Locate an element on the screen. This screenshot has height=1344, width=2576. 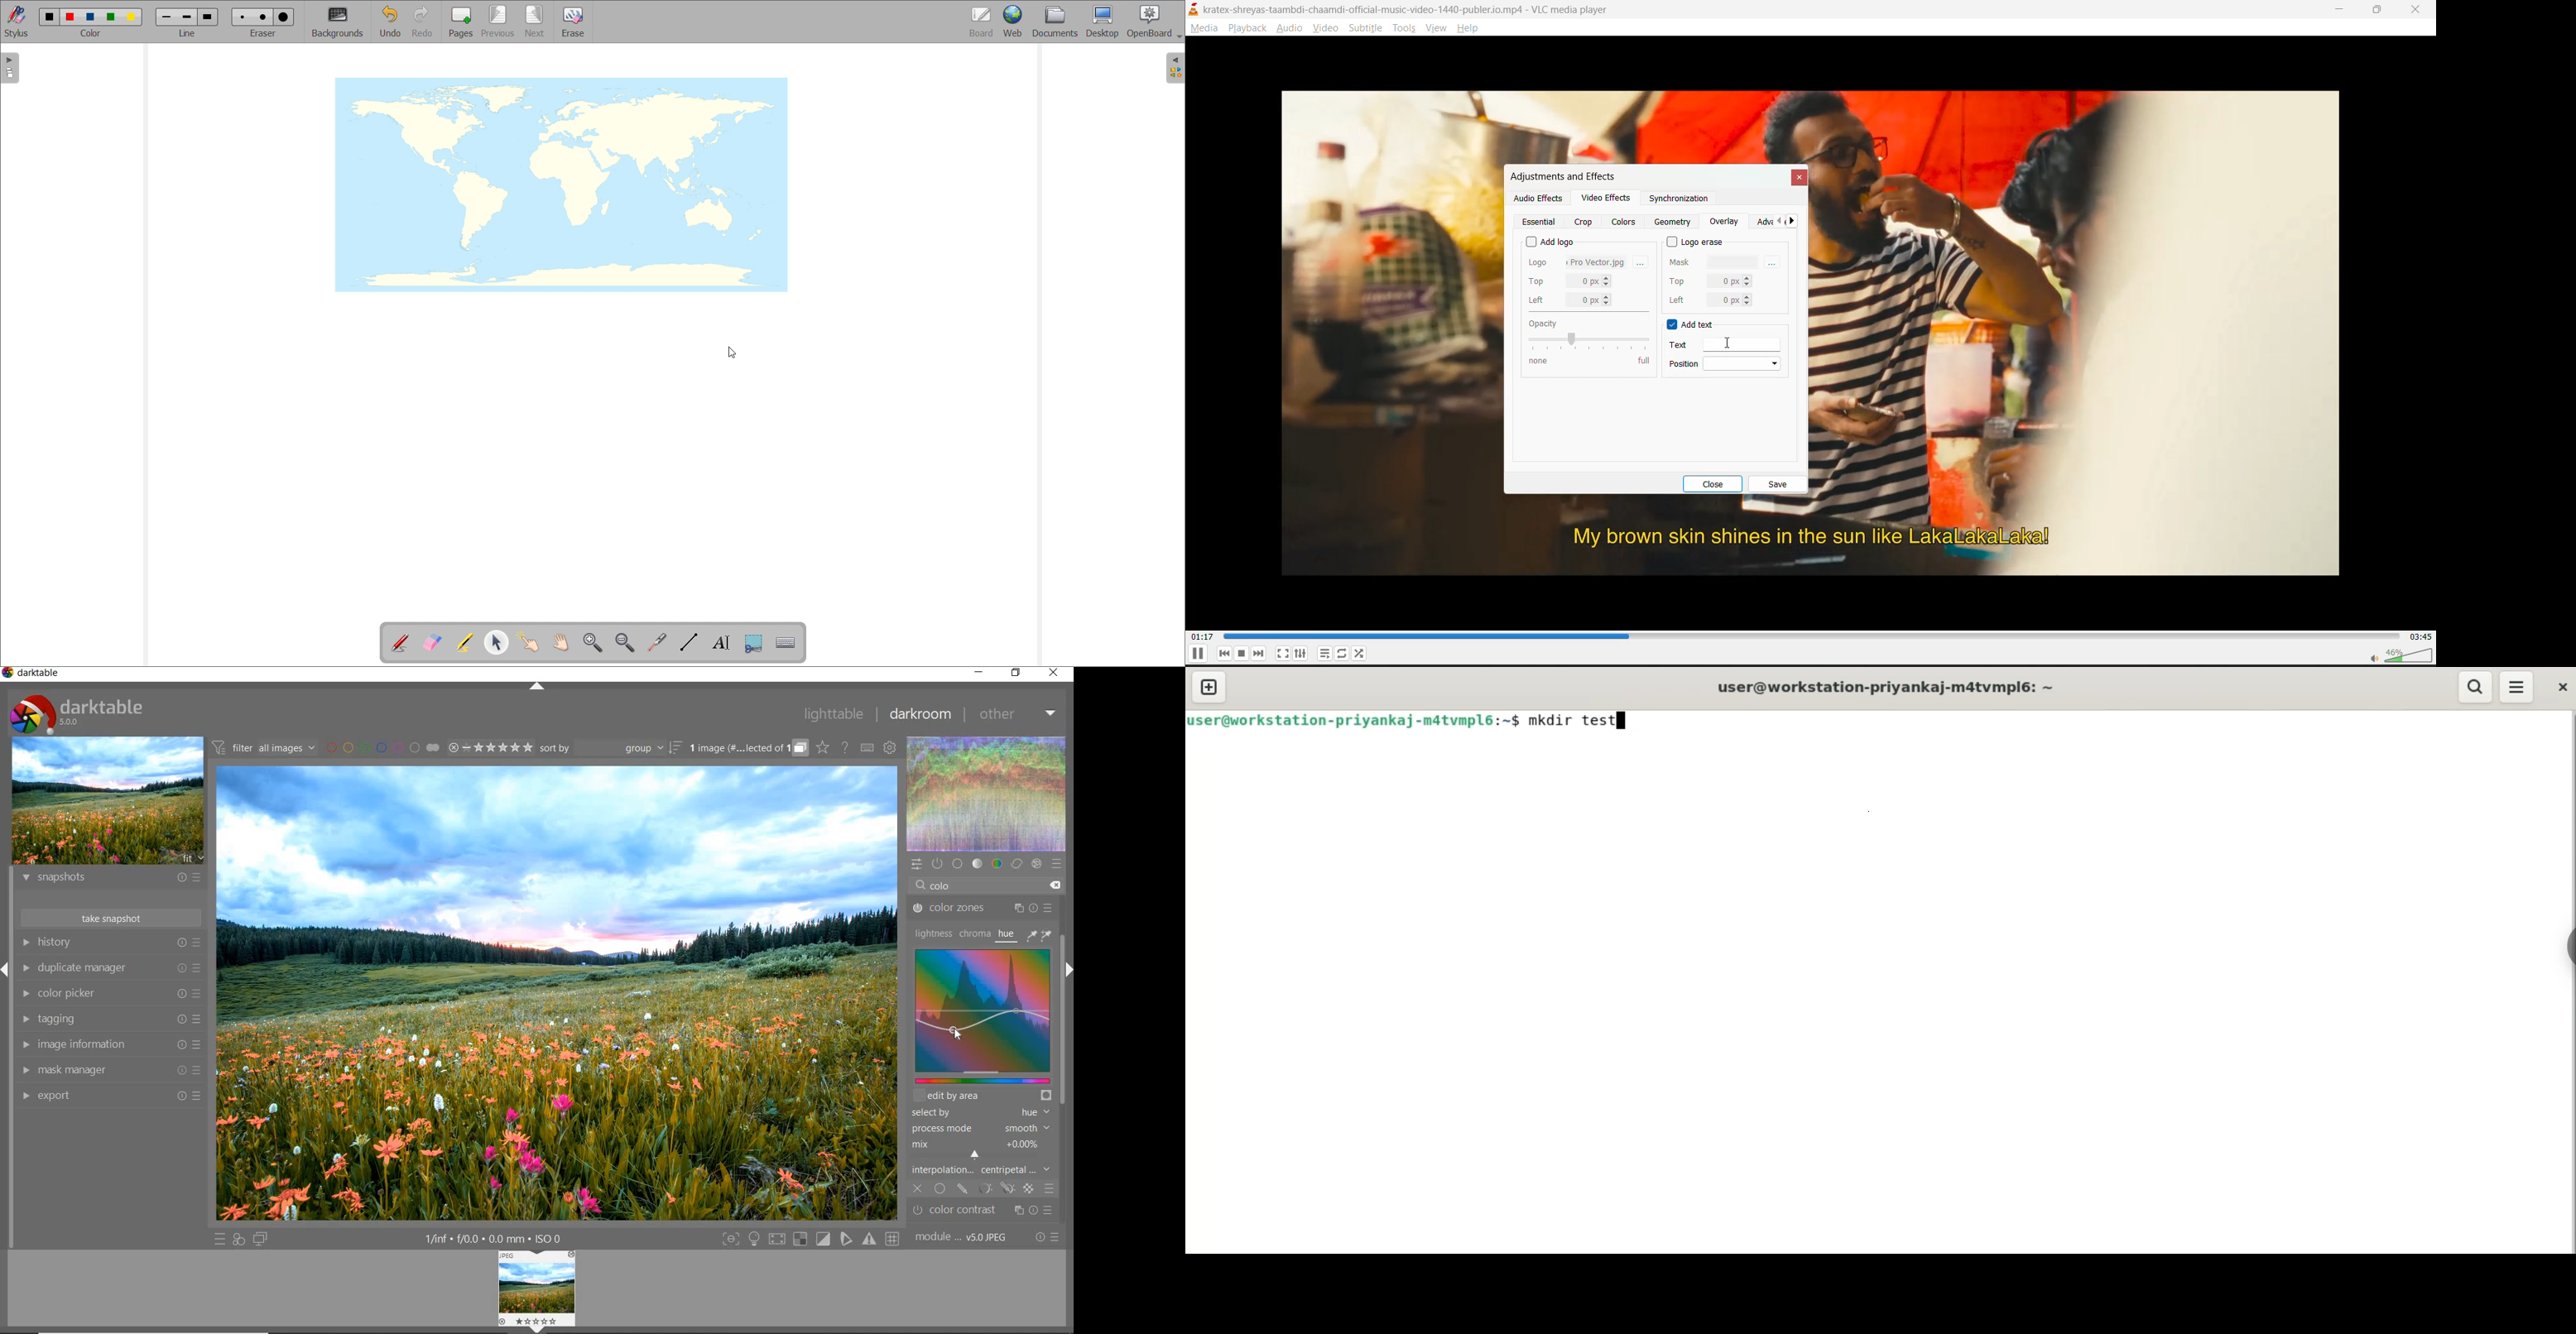
enable online help is located at coordinates (845, 748).